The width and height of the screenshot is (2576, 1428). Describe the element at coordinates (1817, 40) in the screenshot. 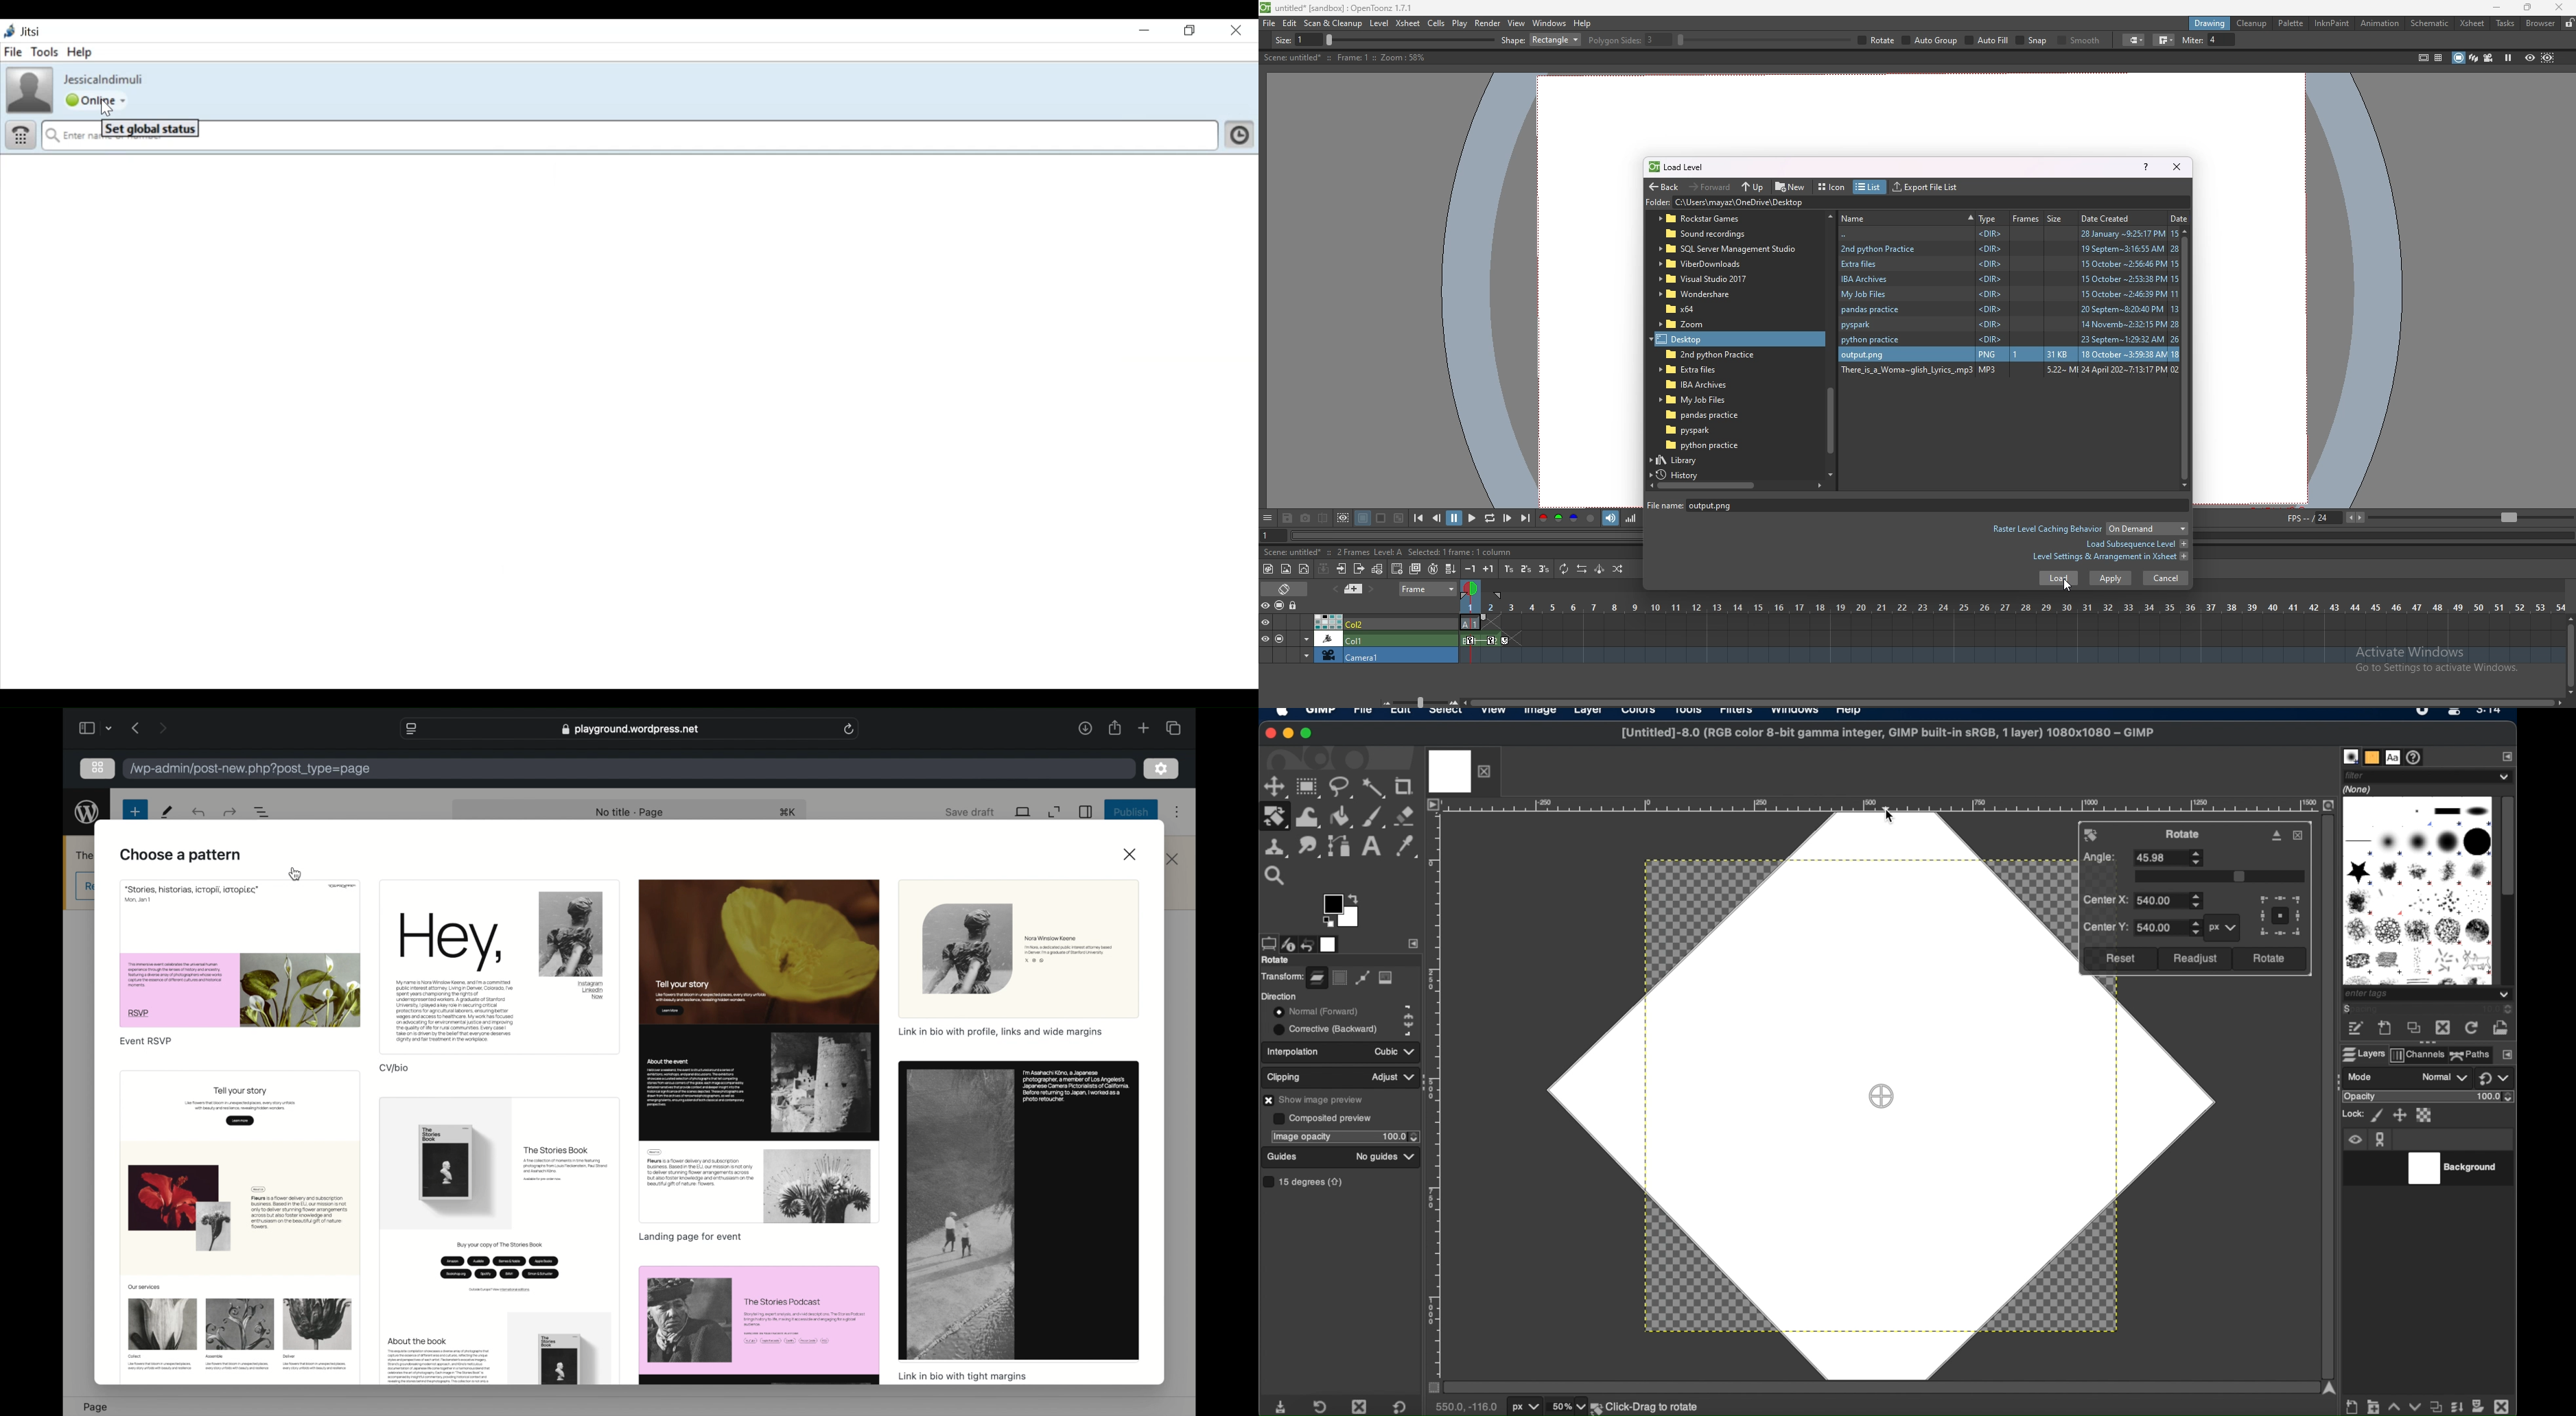

I see `shape` at that location.